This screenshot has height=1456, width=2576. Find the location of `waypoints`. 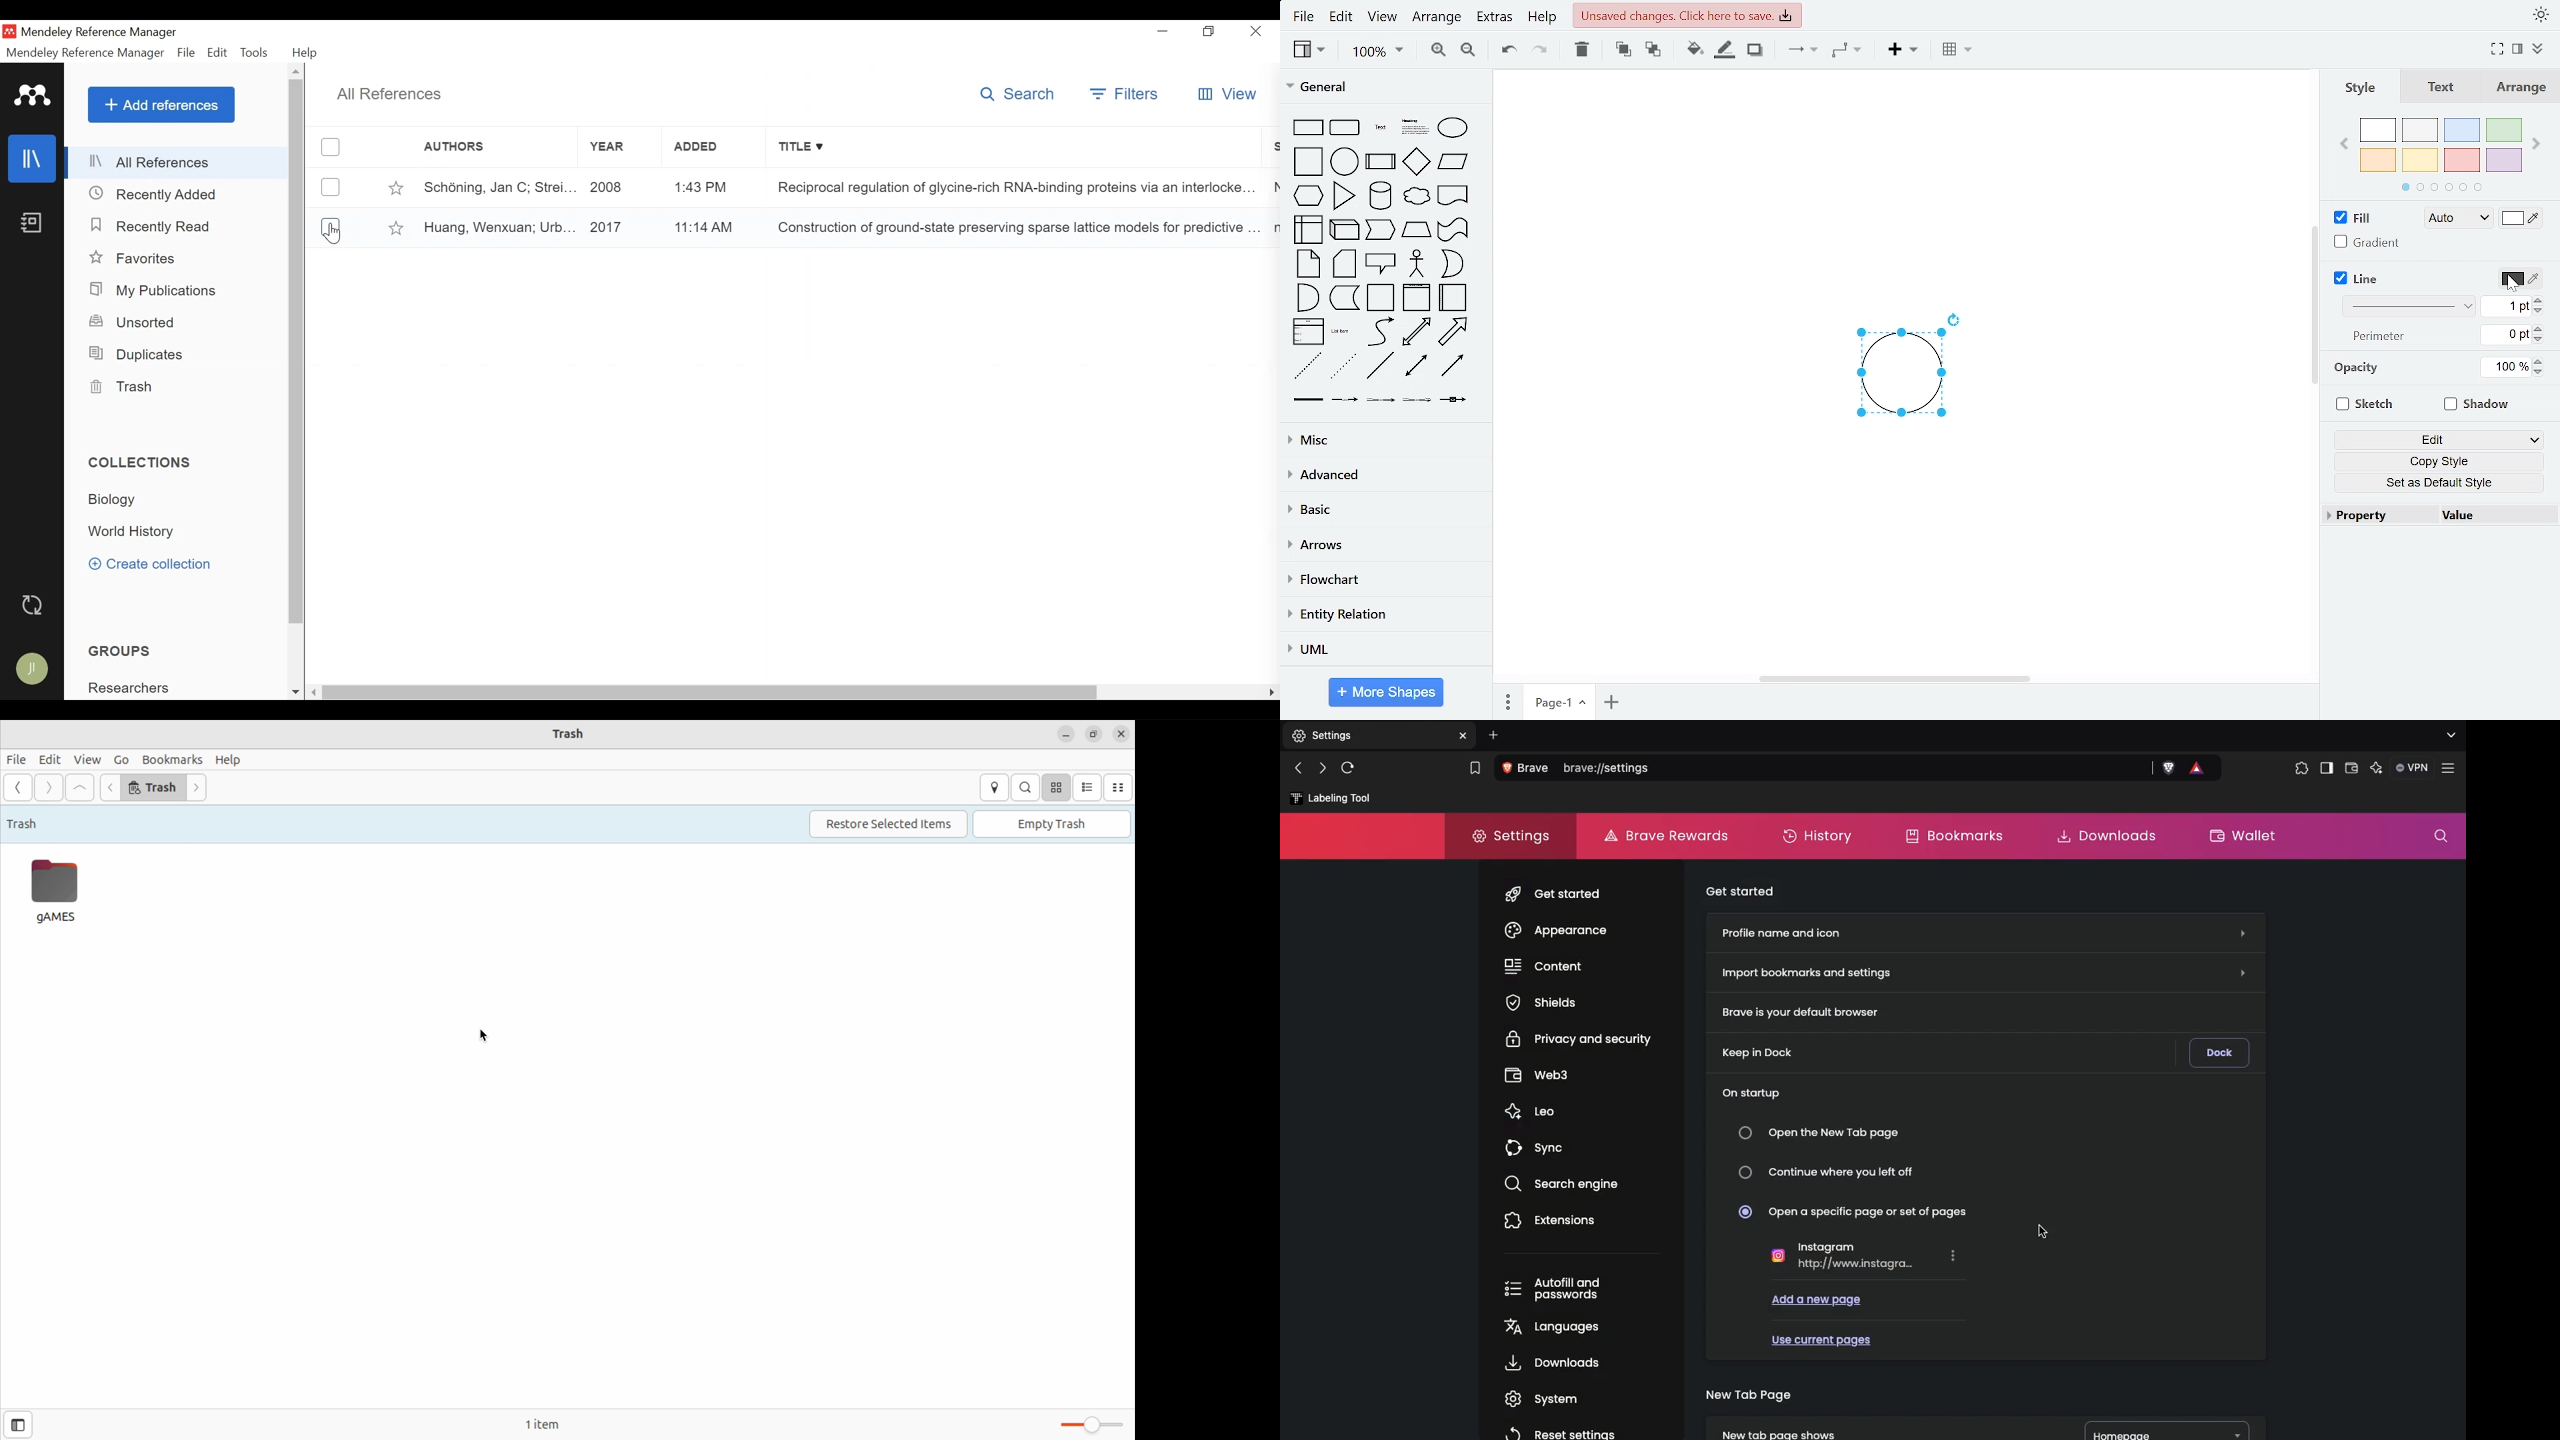

waypoints is located at coordinates (1847, 50).